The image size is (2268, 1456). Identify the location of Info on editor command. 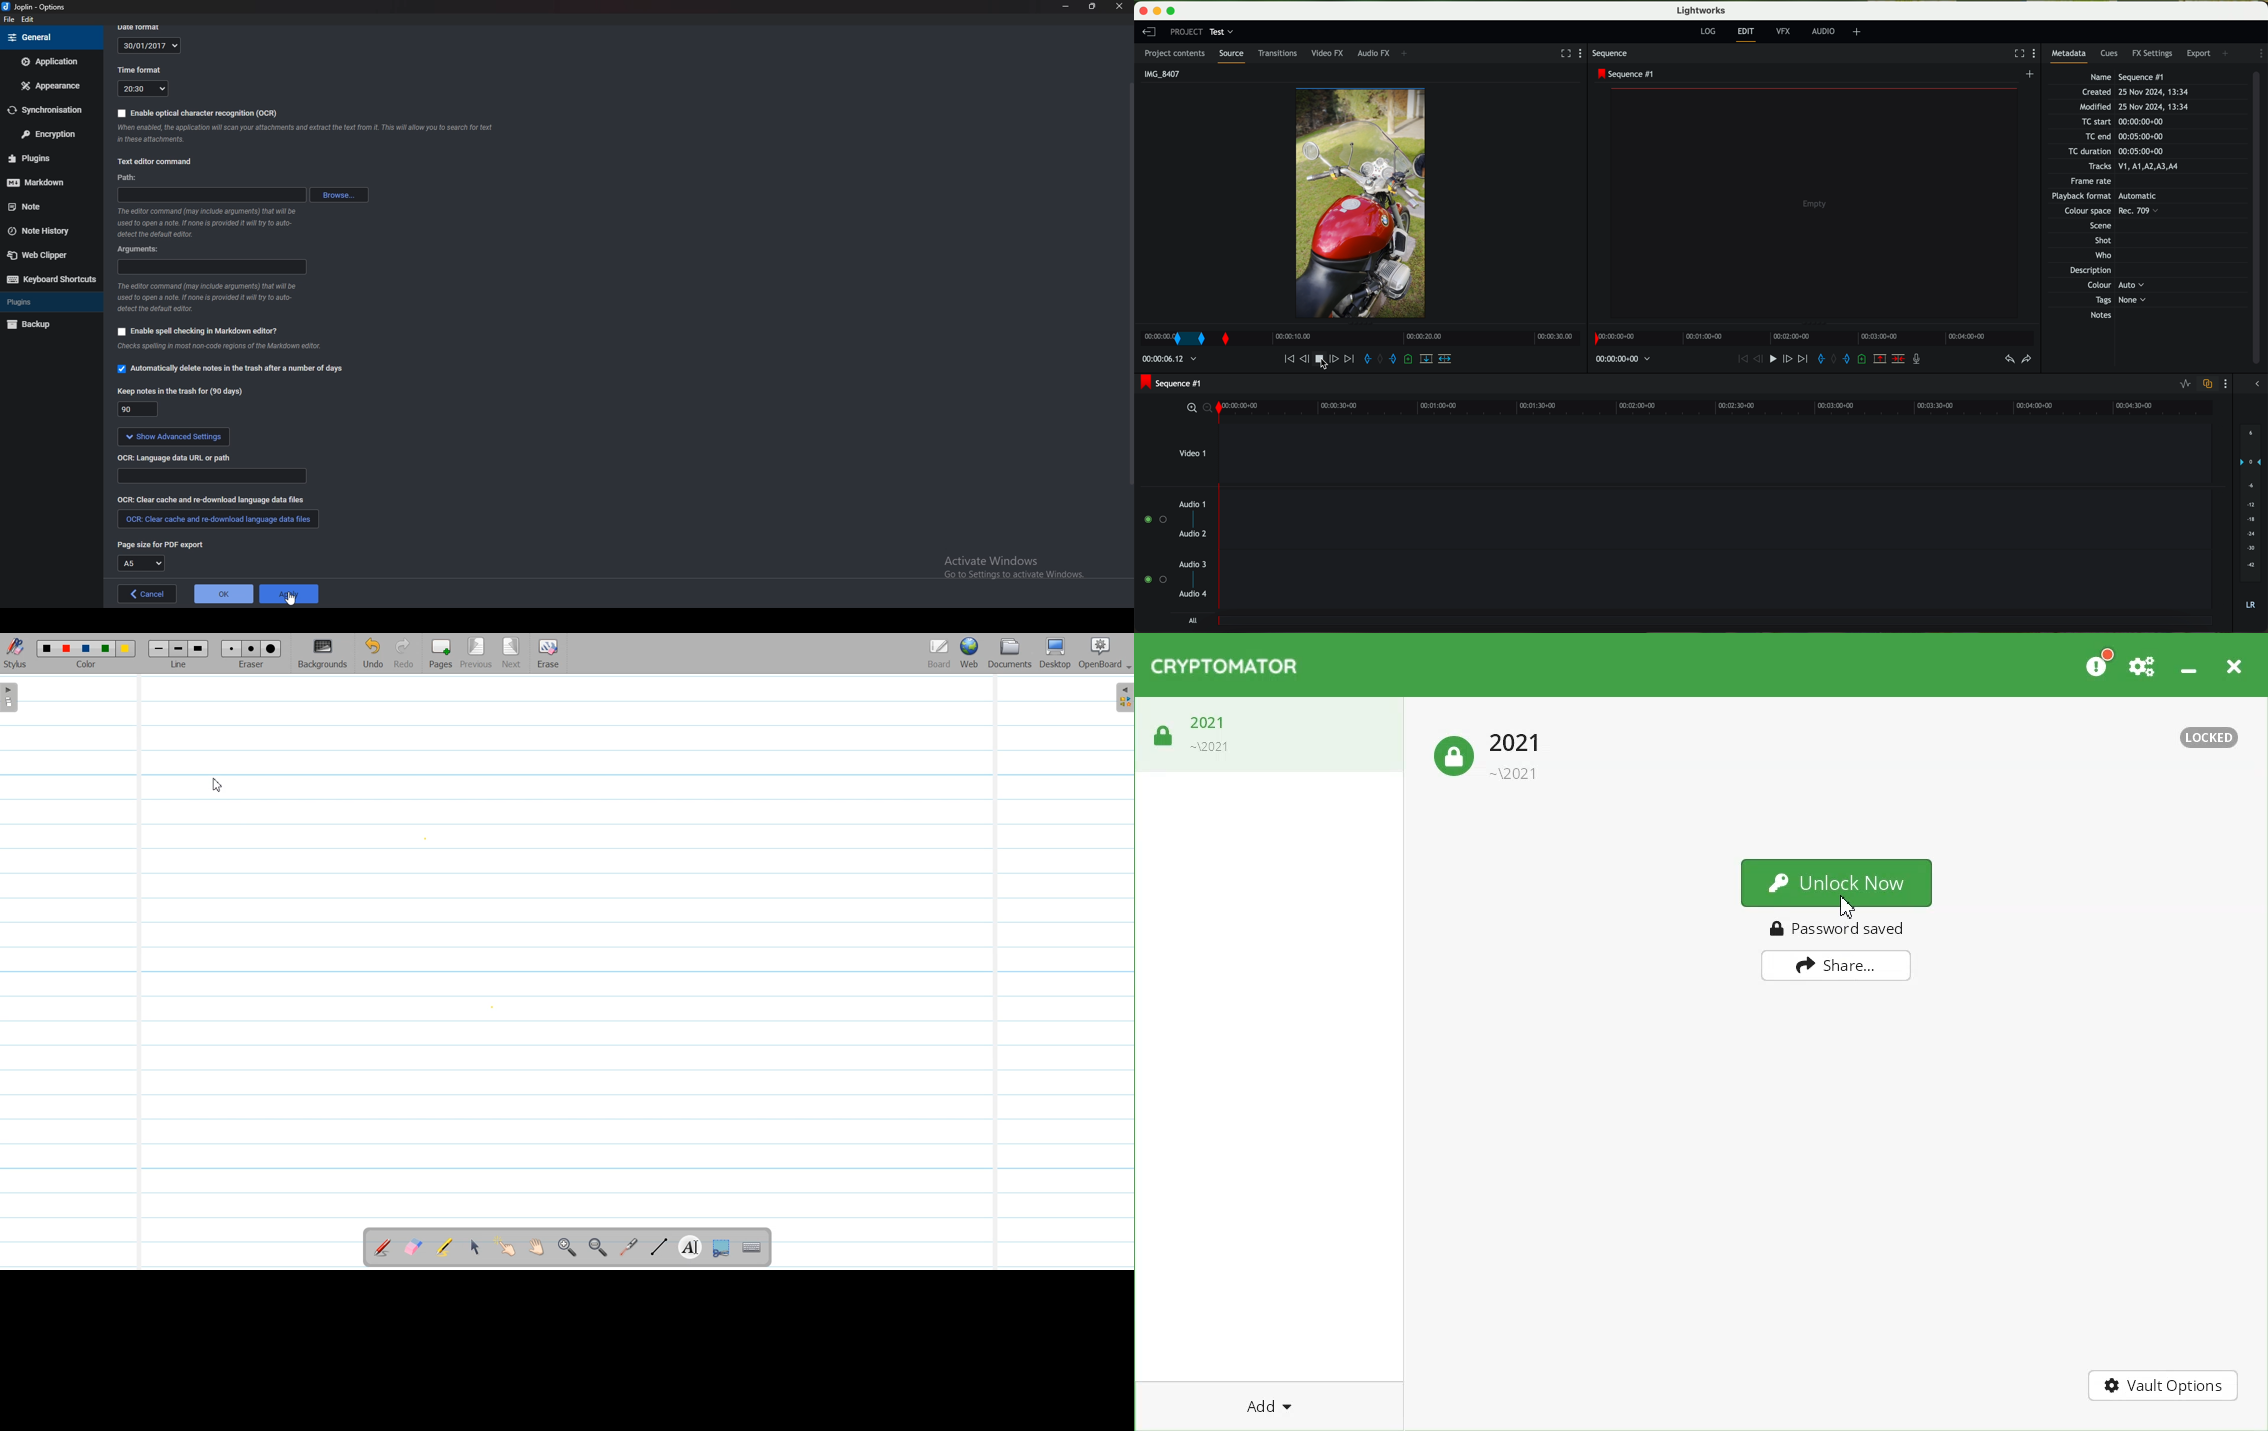
(215, 296).